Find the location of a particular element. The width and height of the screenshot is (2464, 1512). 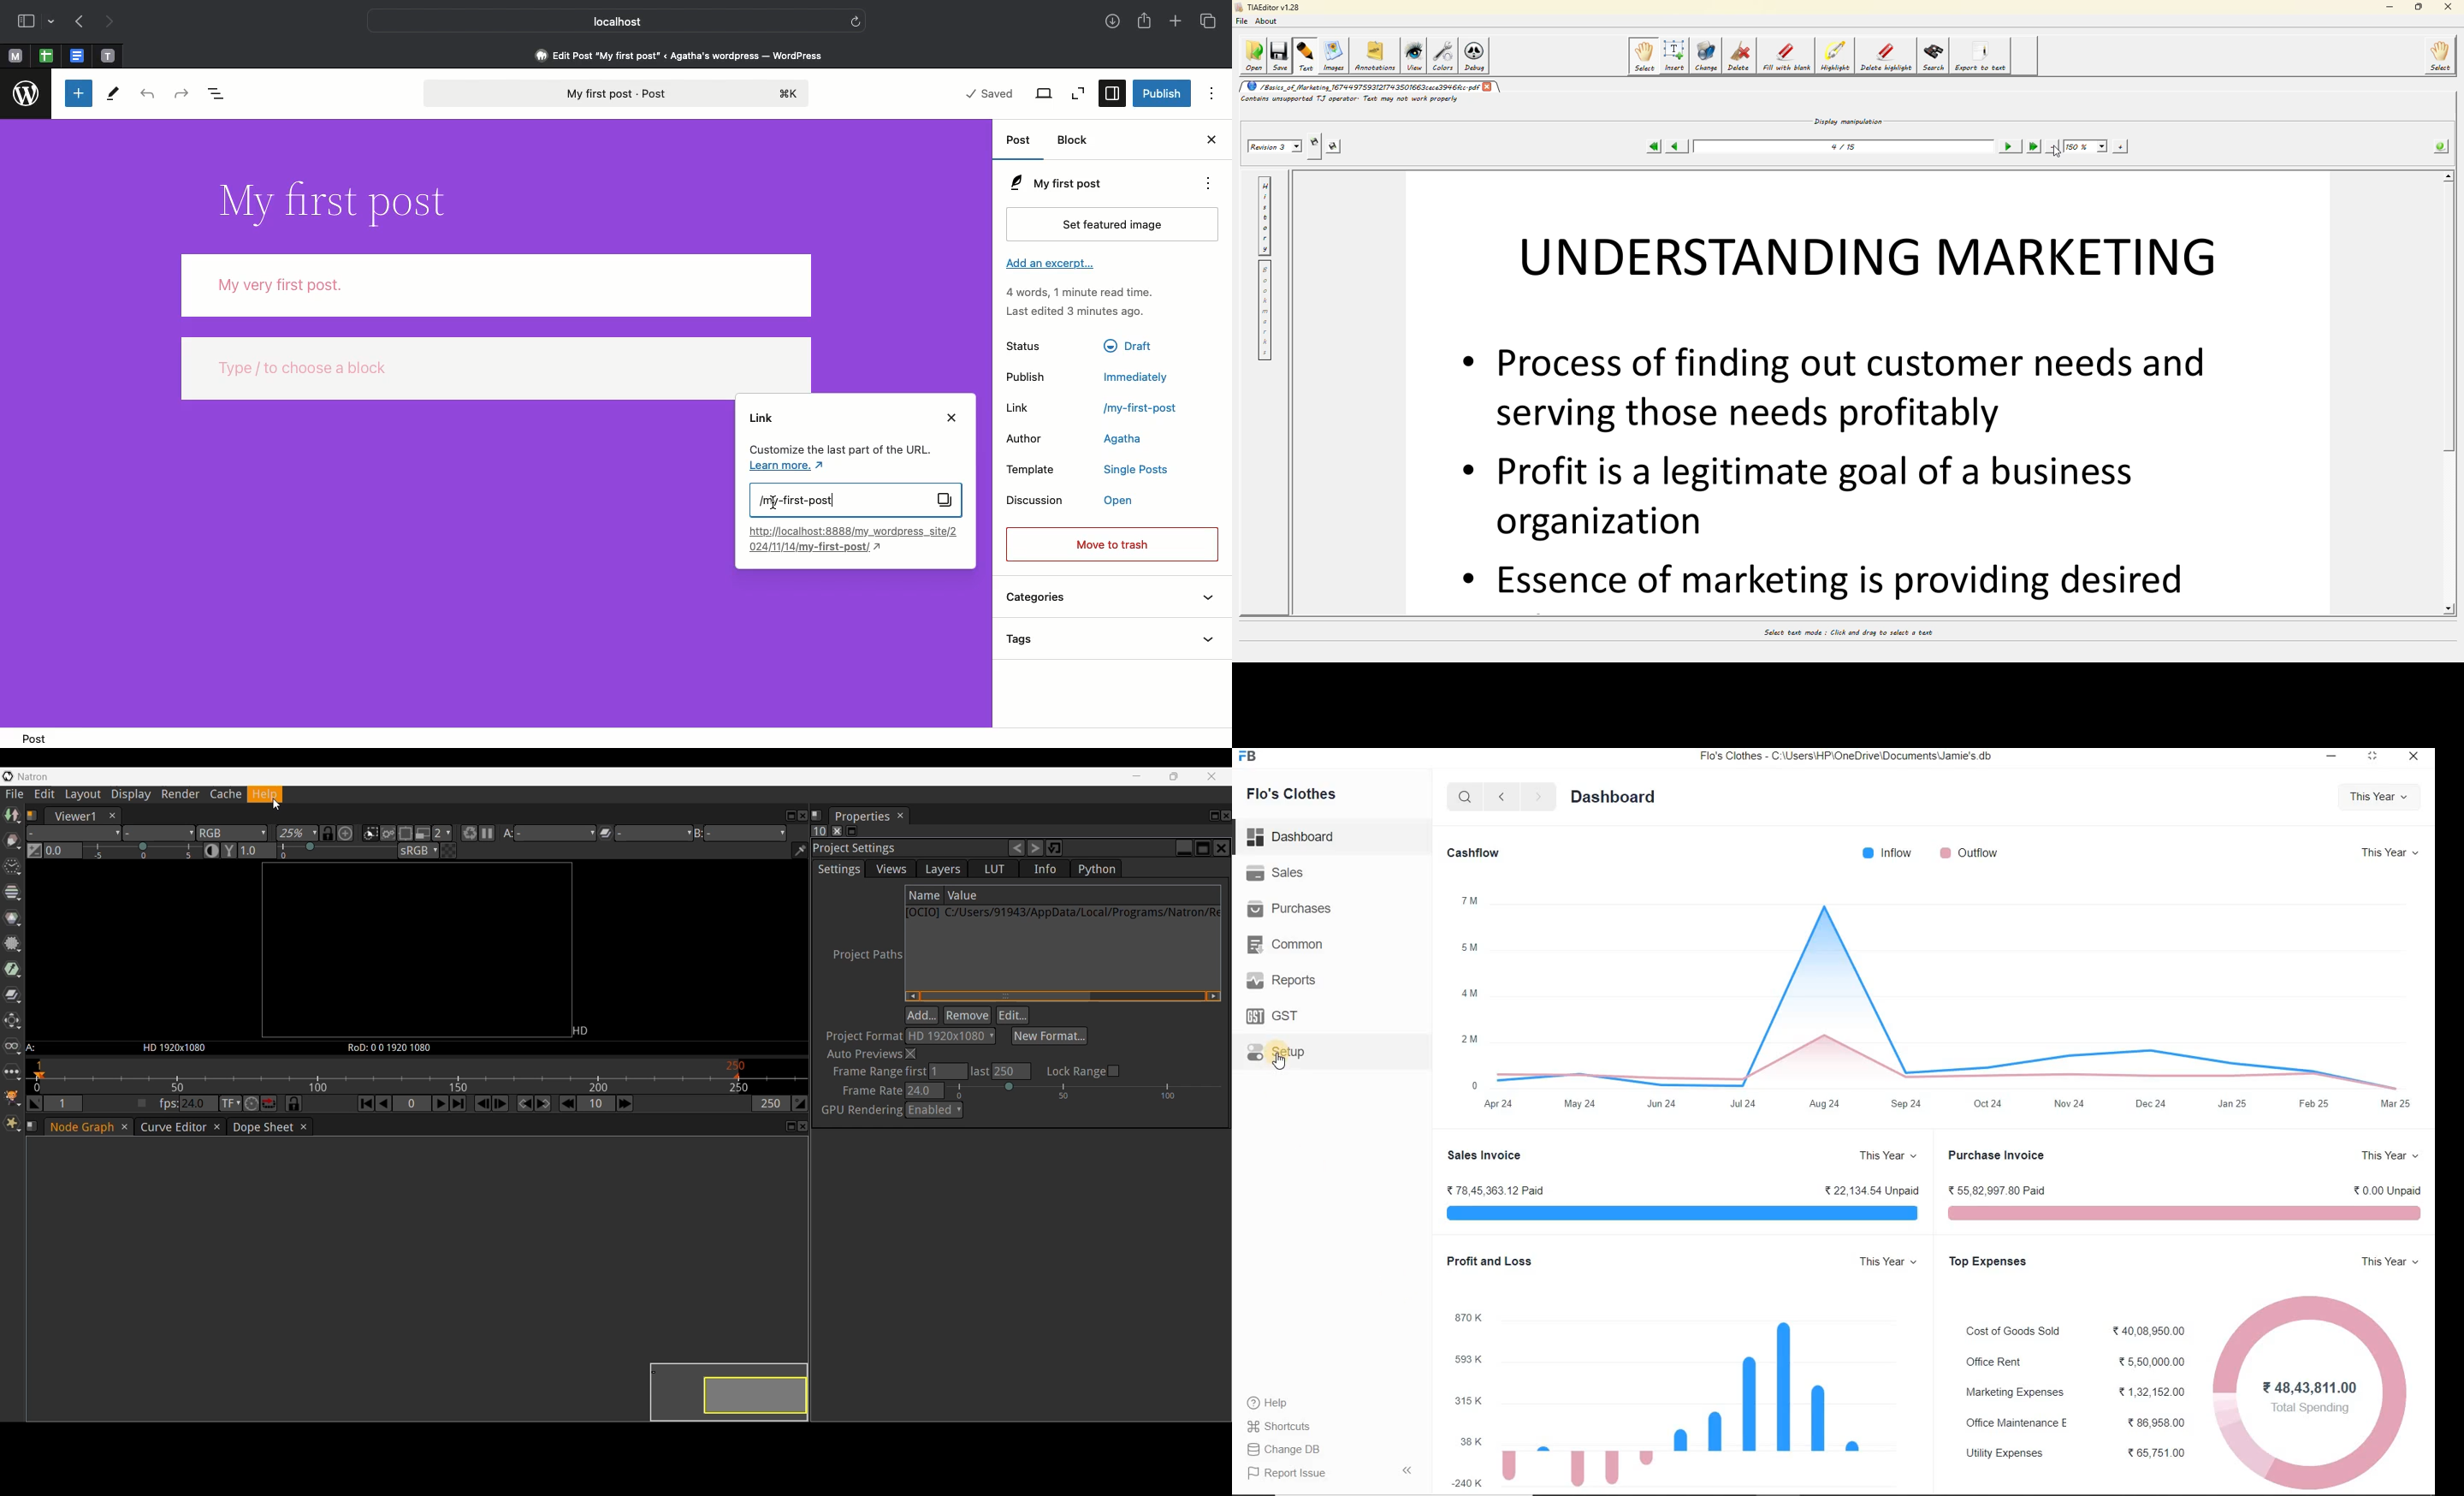

Tags is located at coordinates (1115, 637).